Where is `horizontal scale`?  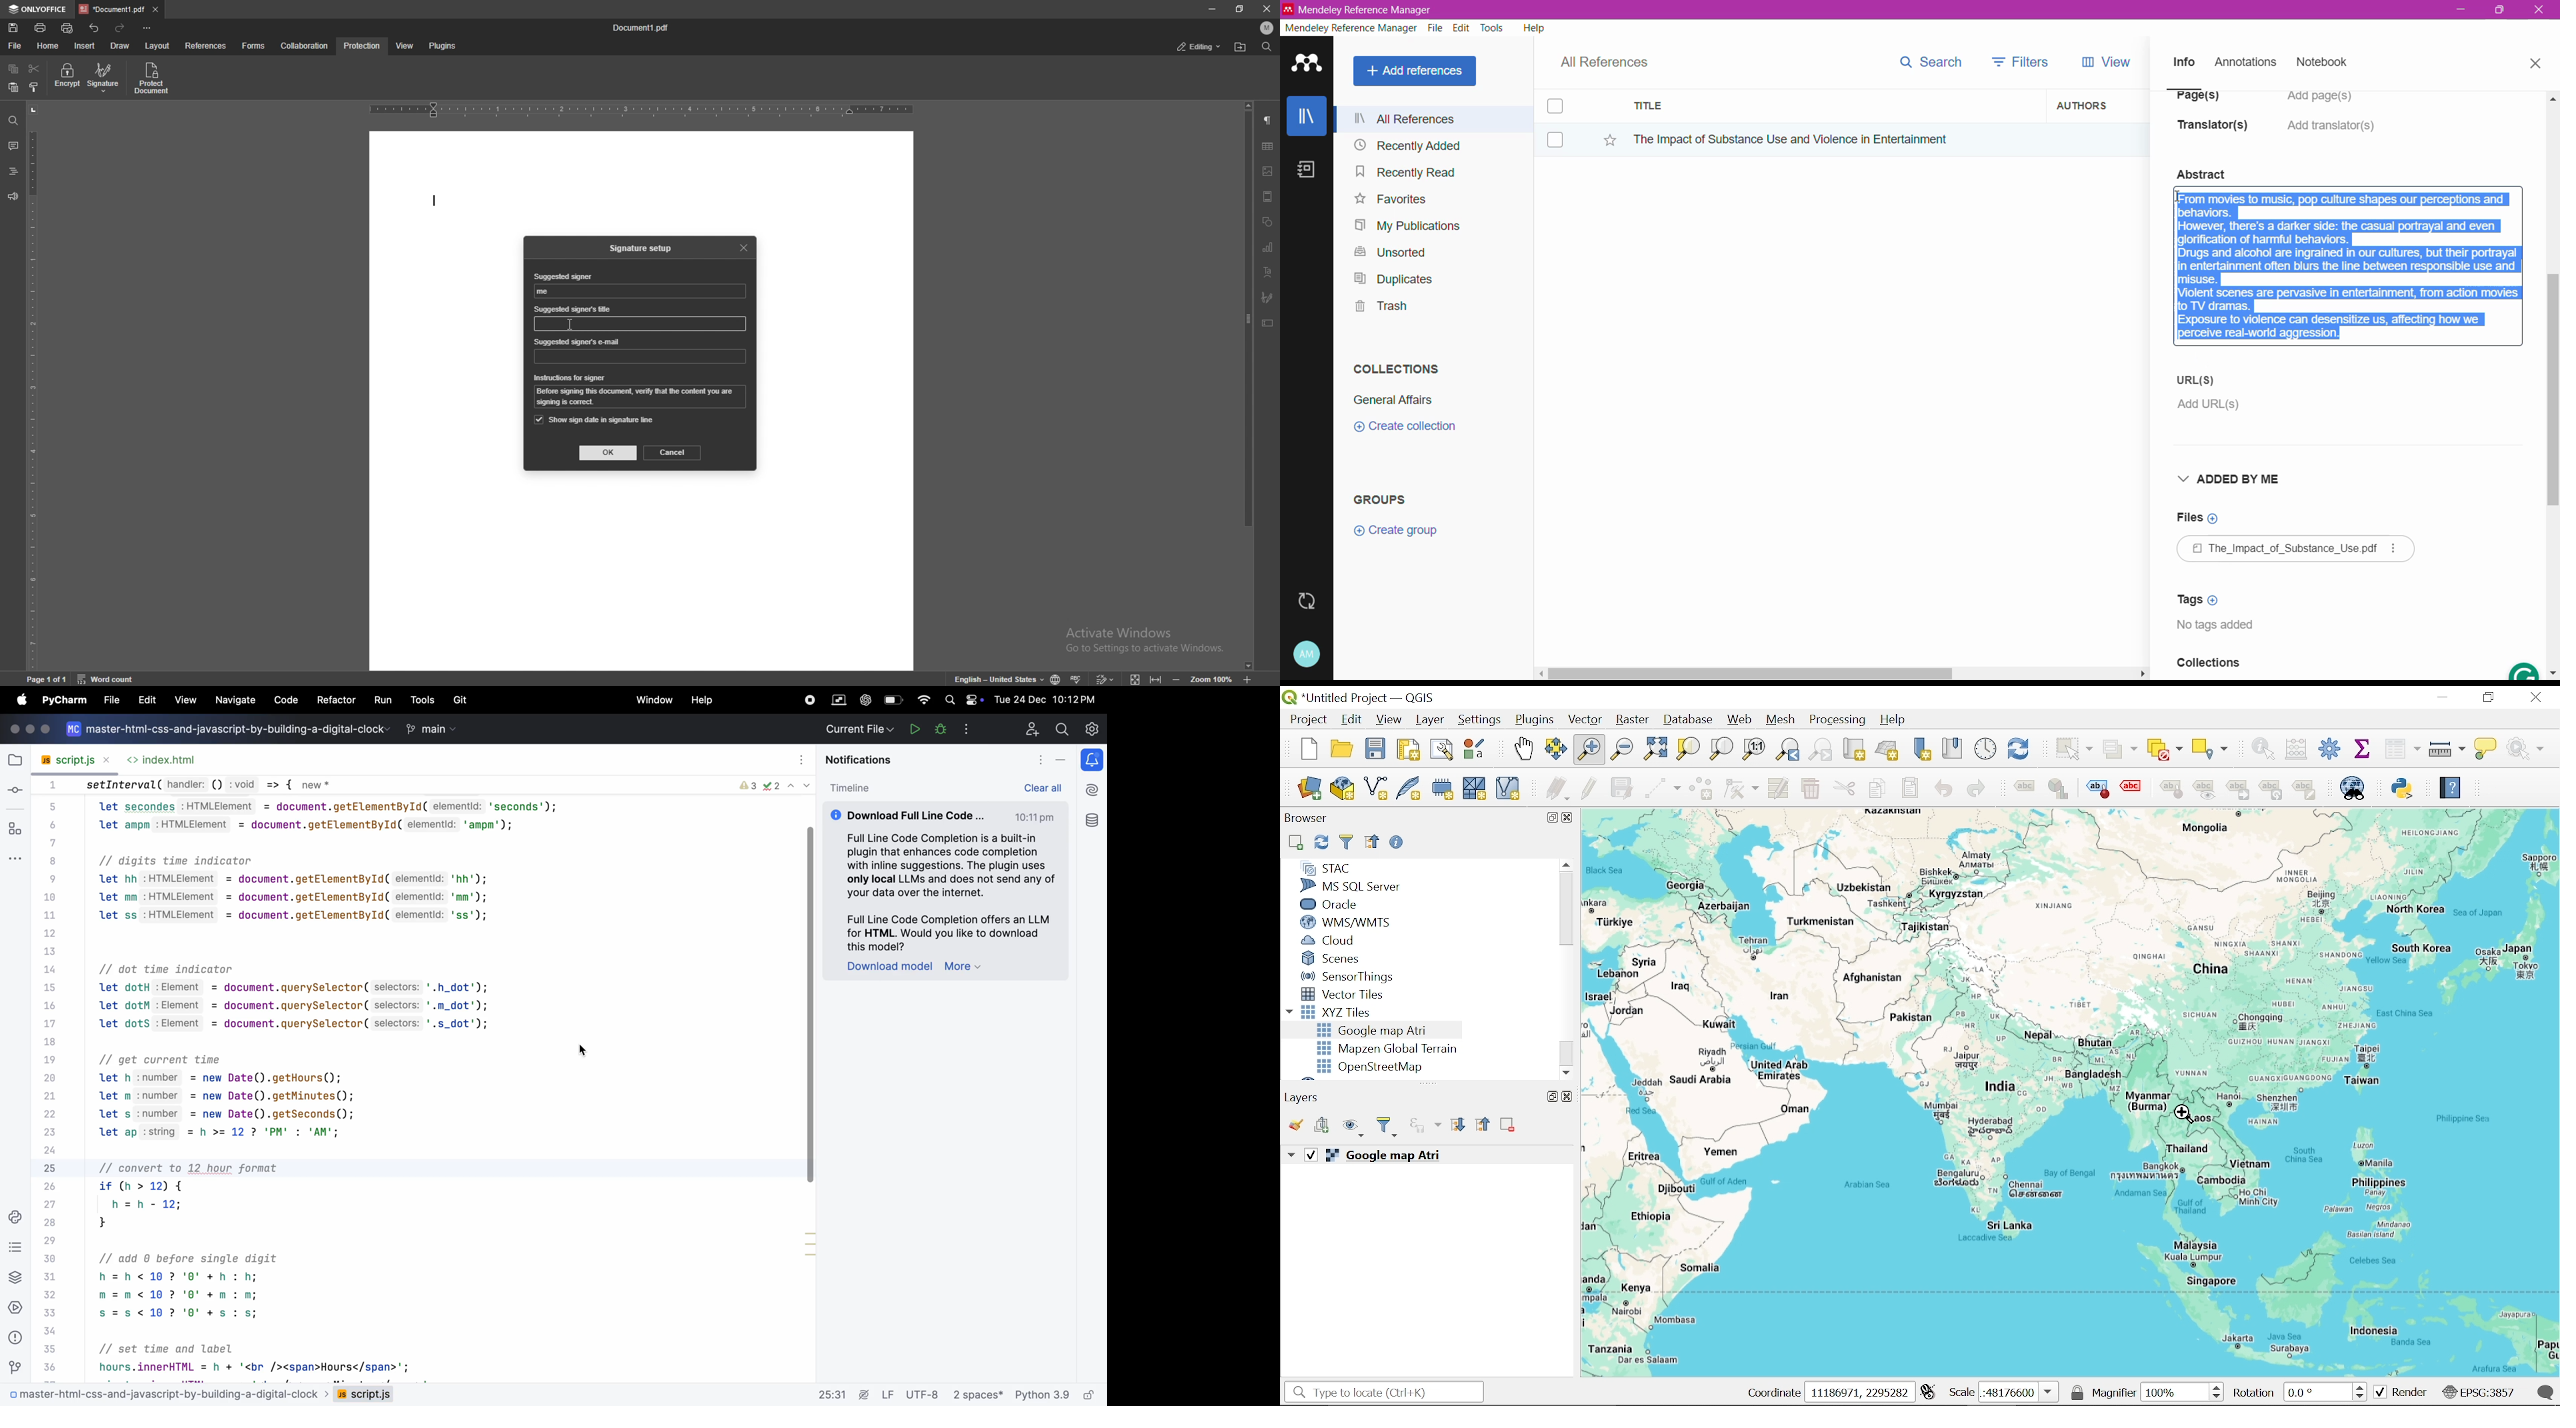
horizontal scale is located at coordinates (641, 111).